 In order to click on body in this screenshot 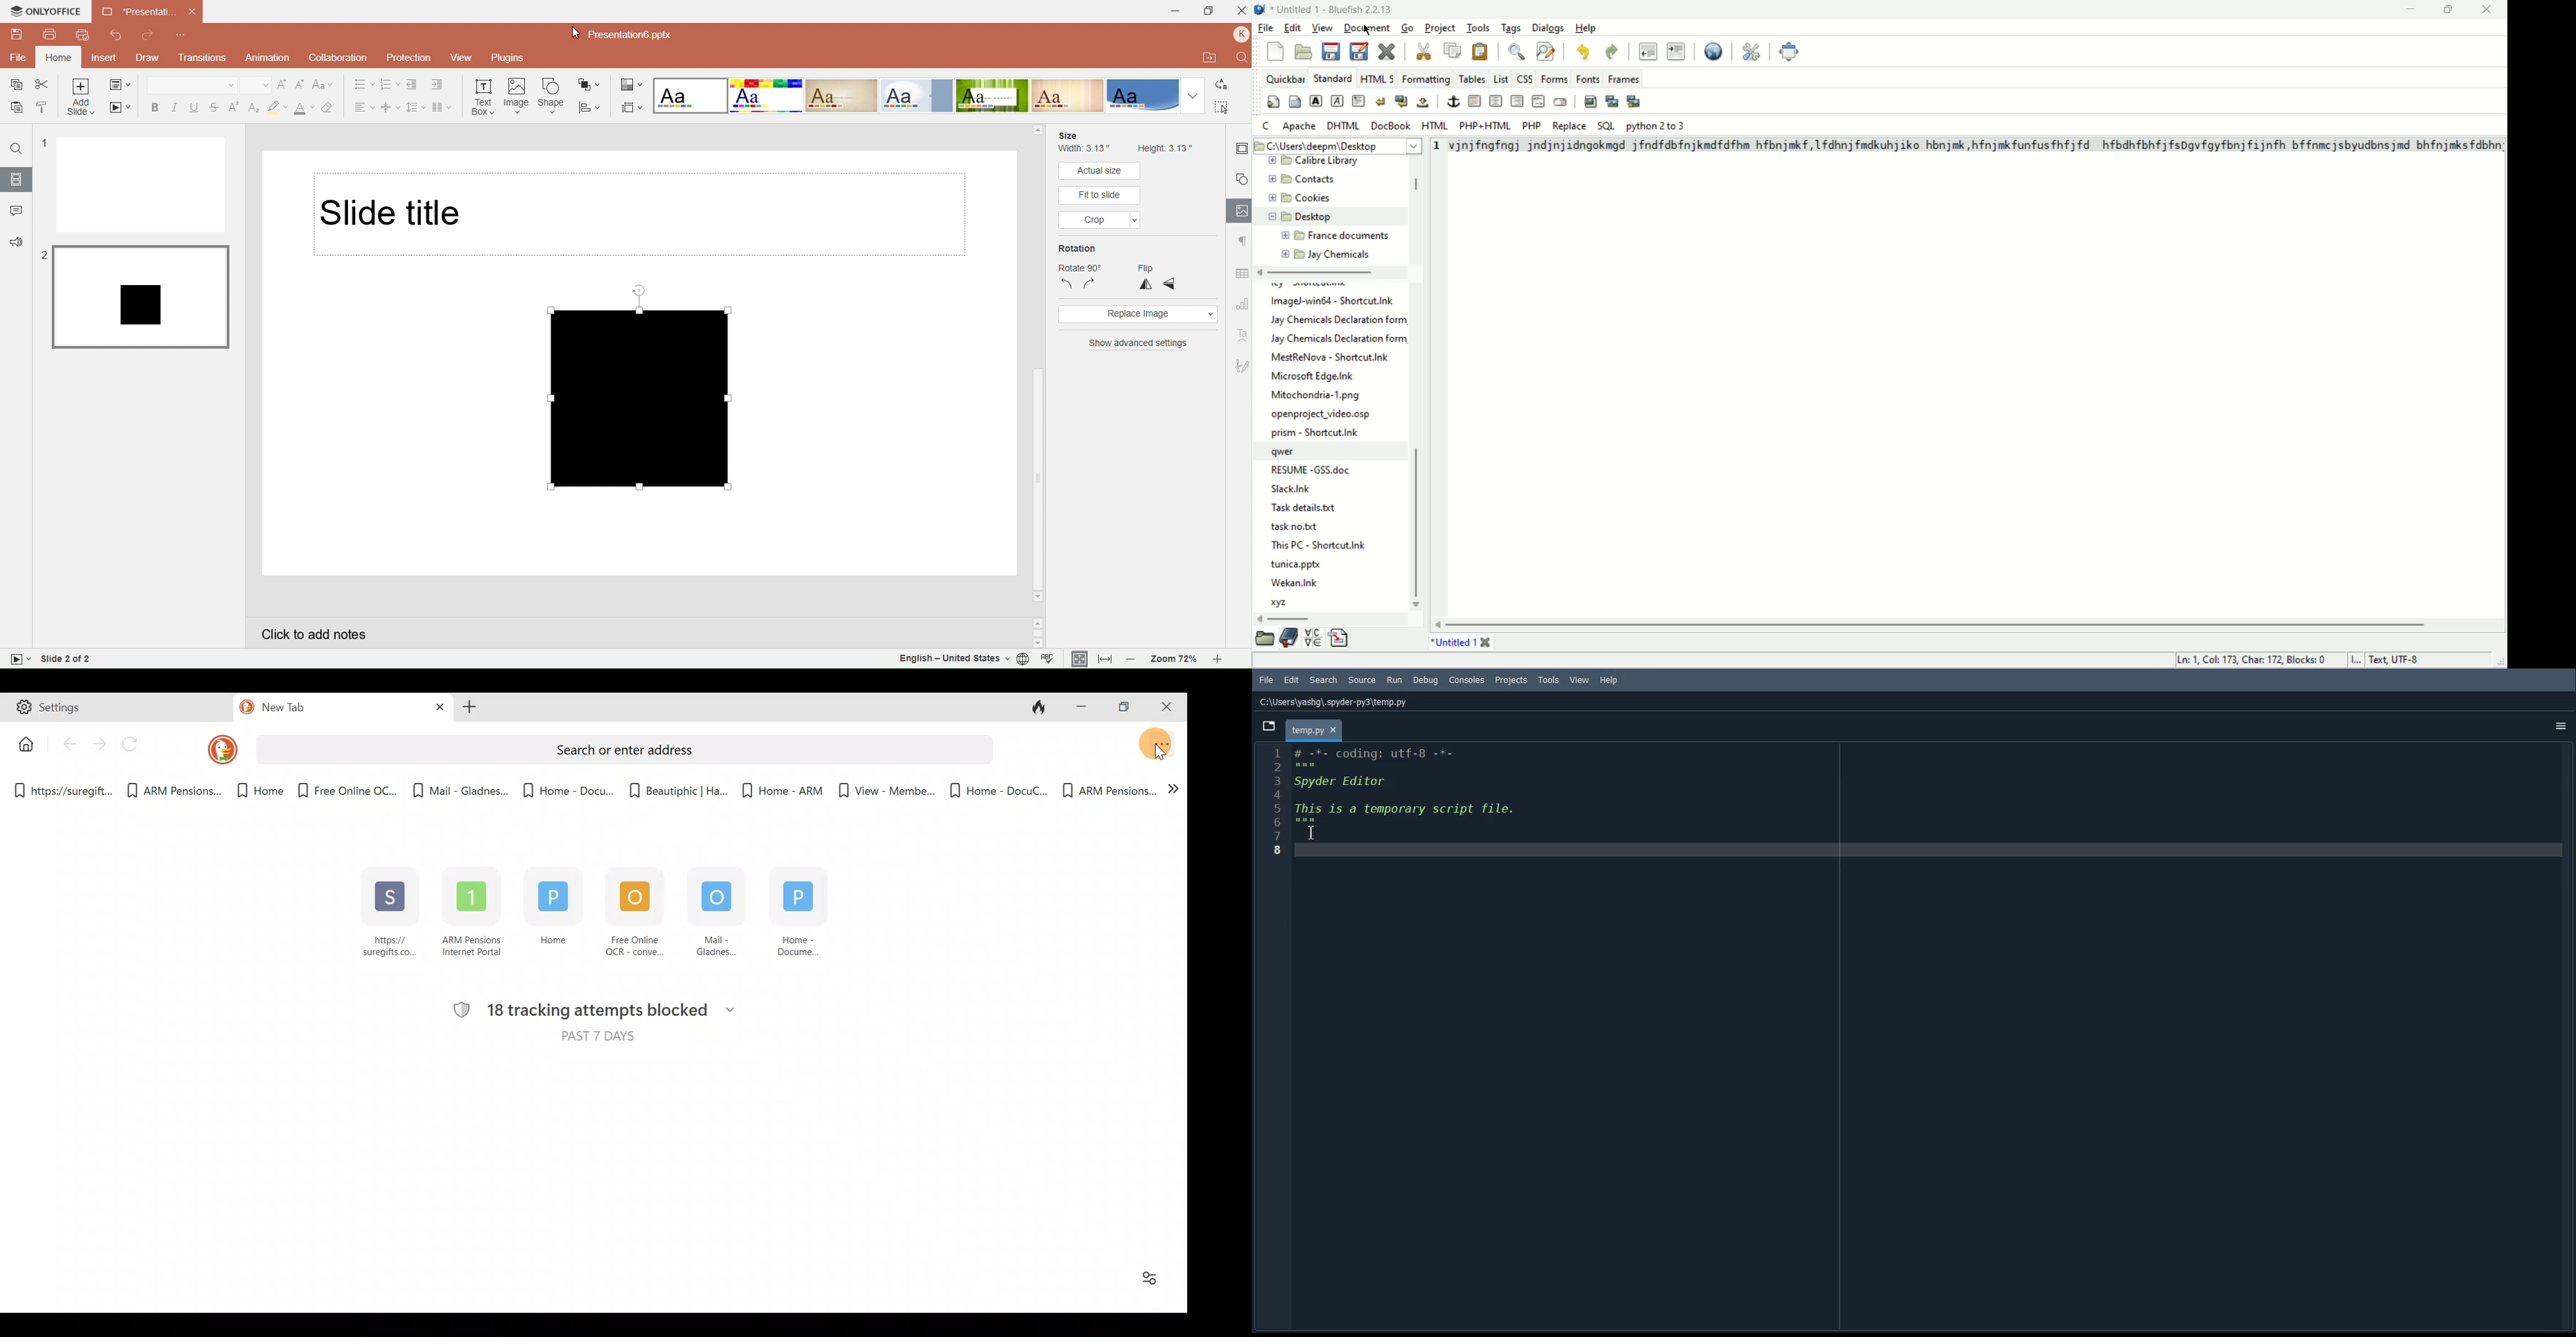, I will do `click(1294, 100)`.